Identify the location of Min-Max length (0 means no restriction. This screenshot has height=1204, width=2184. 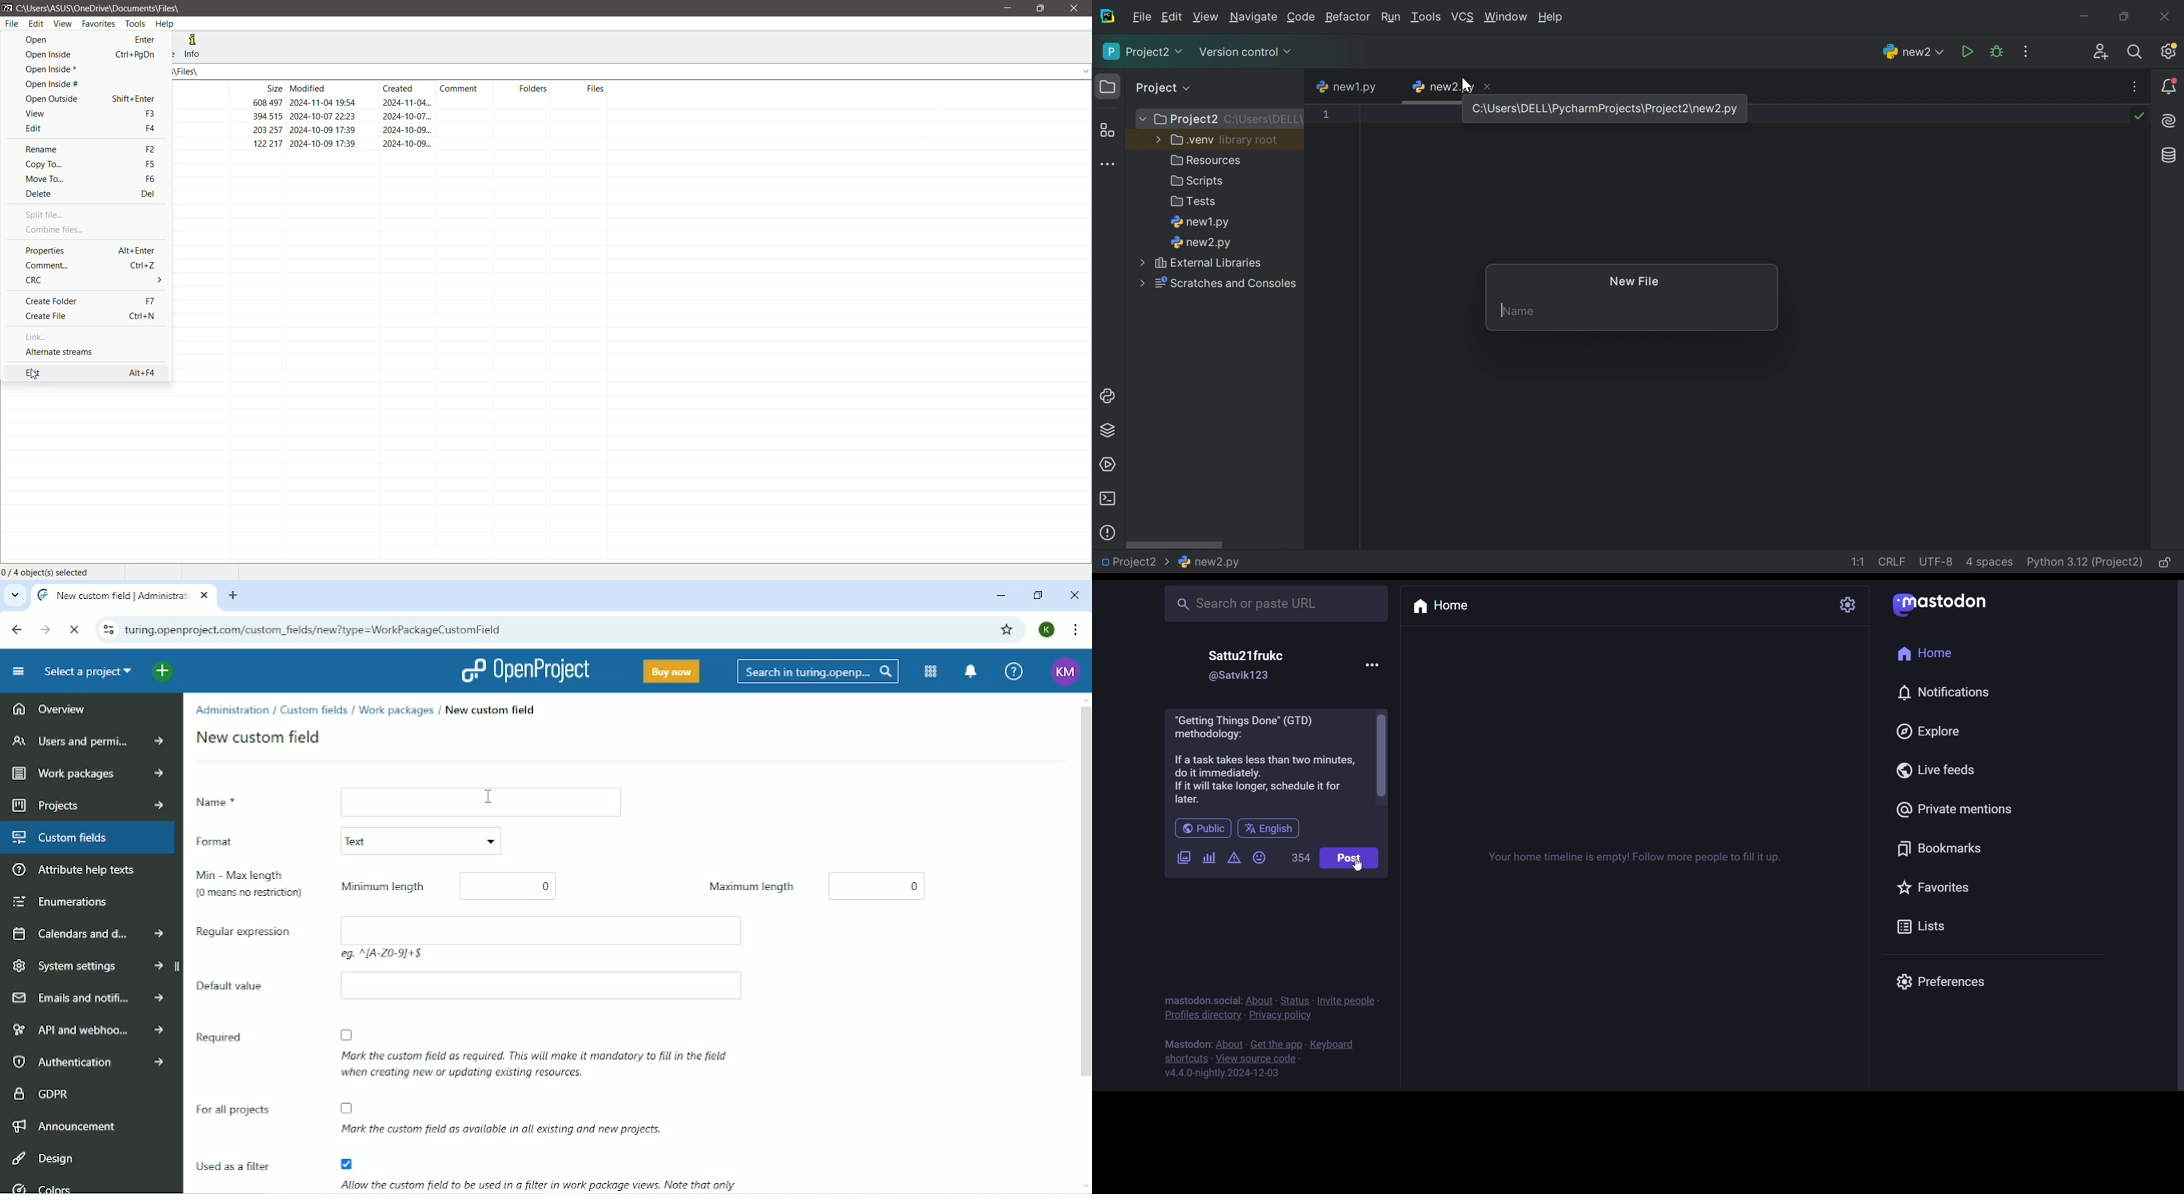
(248, 886).